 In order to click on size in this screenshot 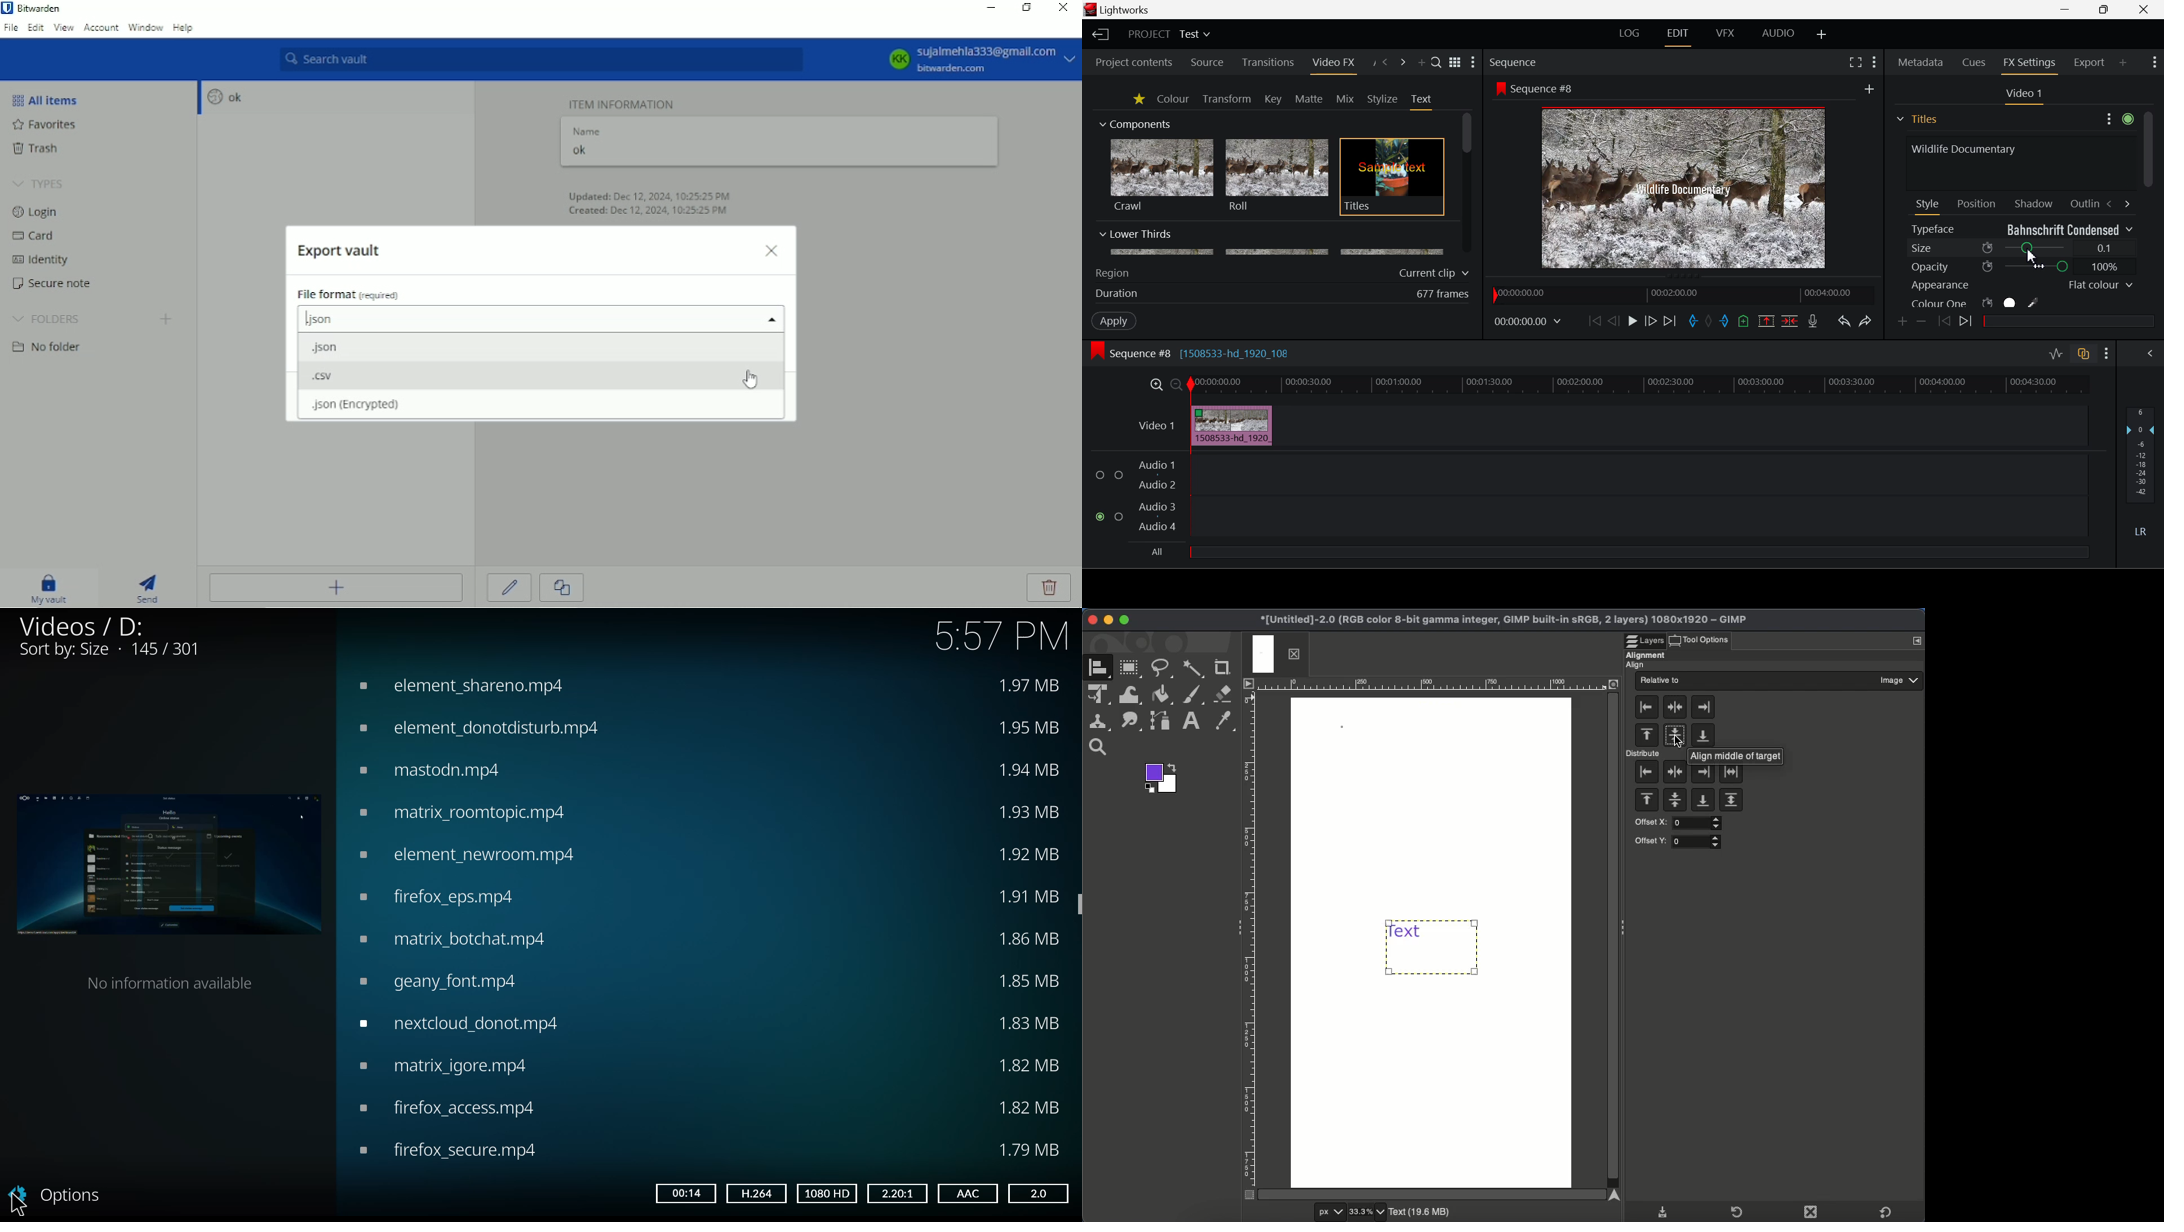, I will do `click(1030, 1022)`.